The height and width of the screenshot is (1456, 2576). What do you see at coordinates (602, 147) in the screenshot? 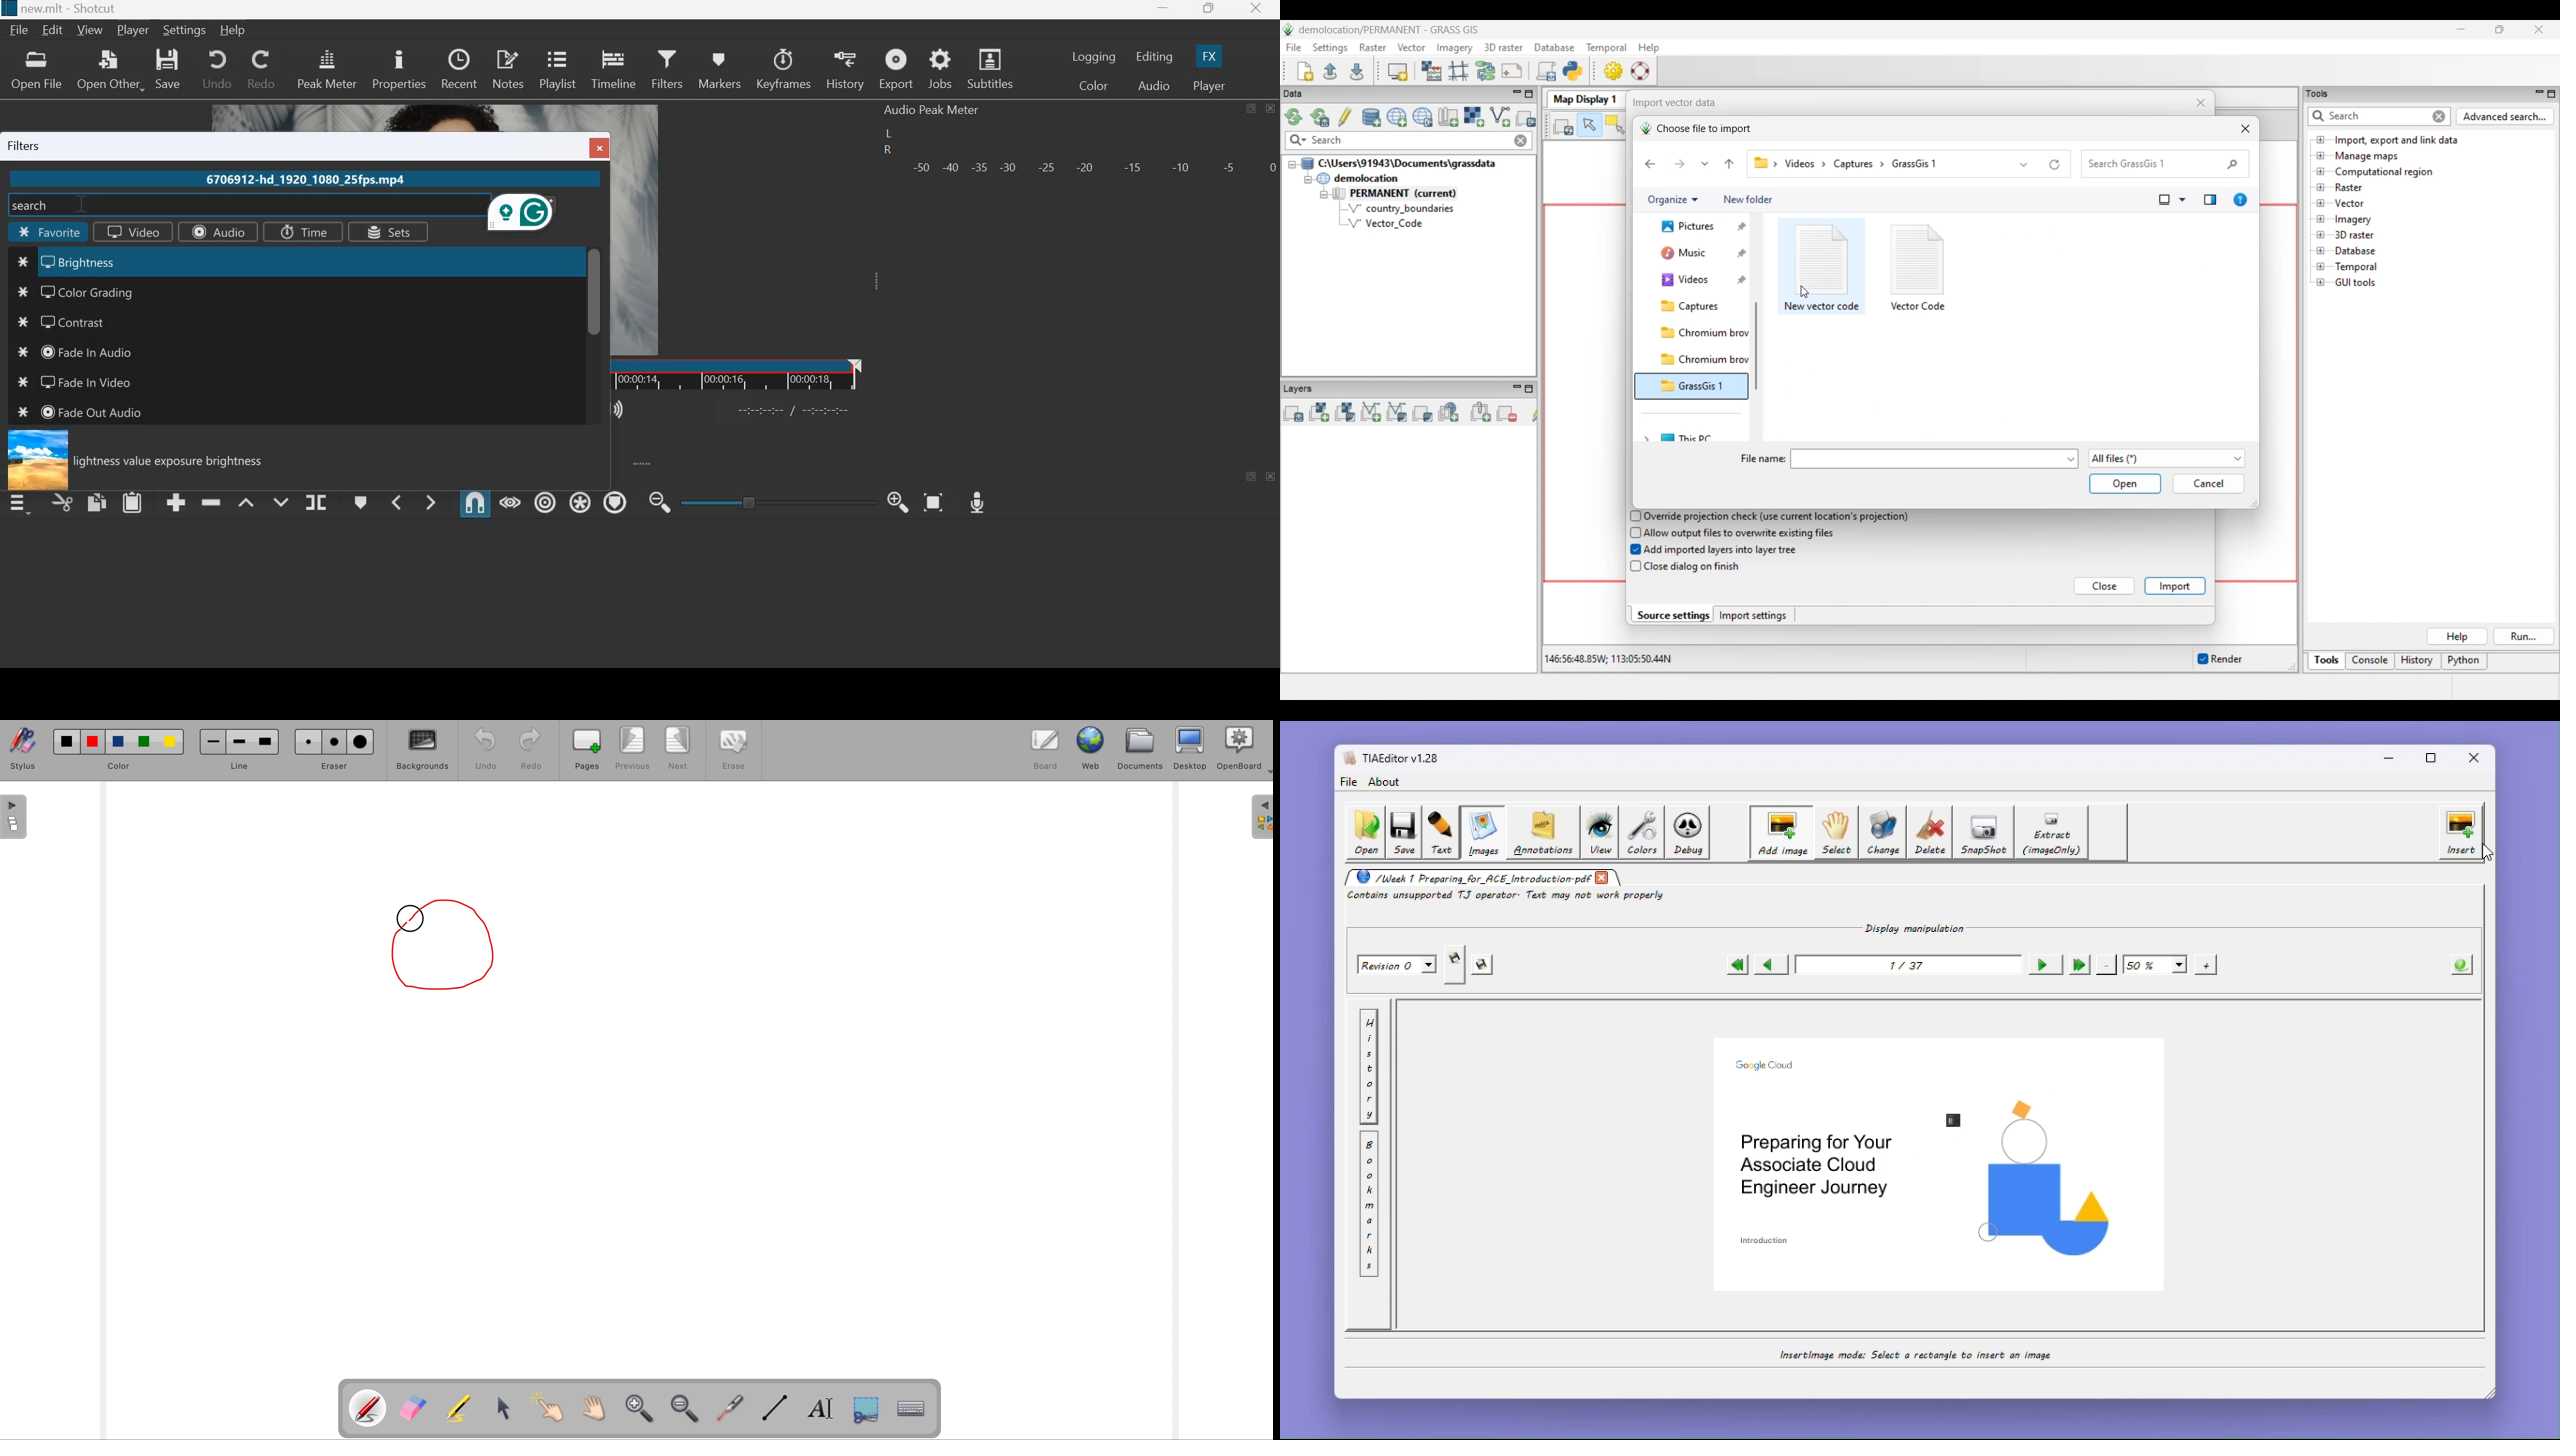
I see `` at bounding box center [602, 147].